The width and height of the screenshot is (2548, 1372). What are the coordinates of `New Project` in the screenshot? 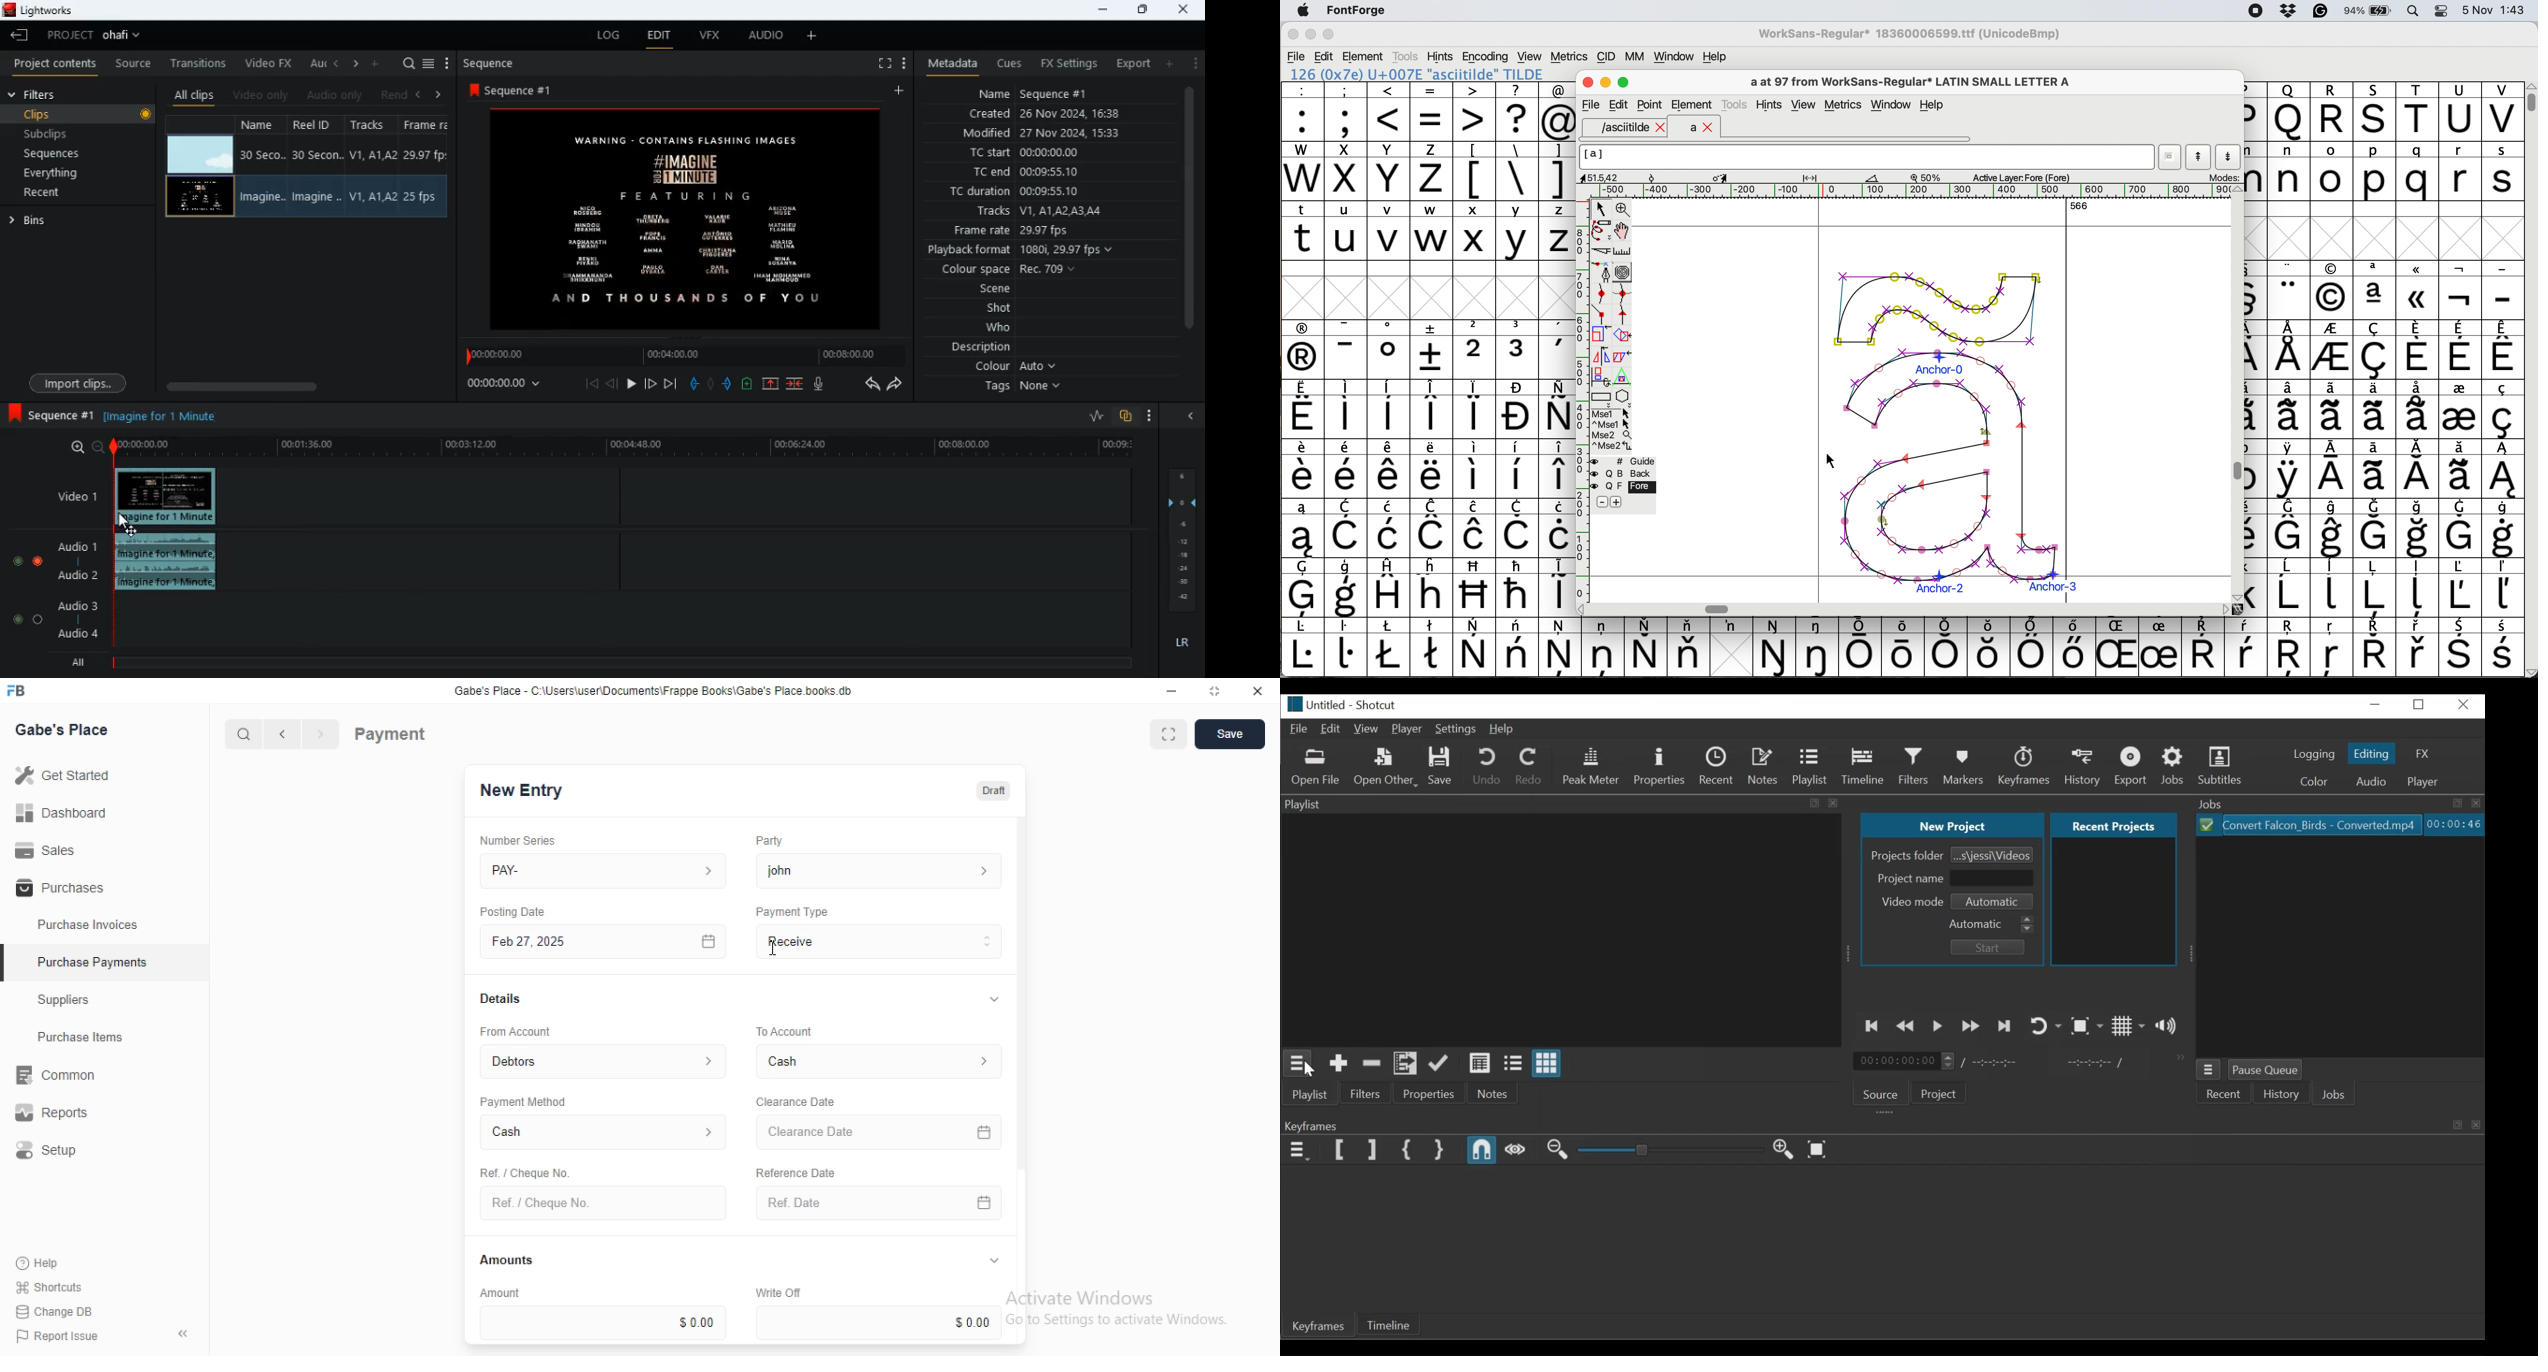 It's located at (1952, 825).